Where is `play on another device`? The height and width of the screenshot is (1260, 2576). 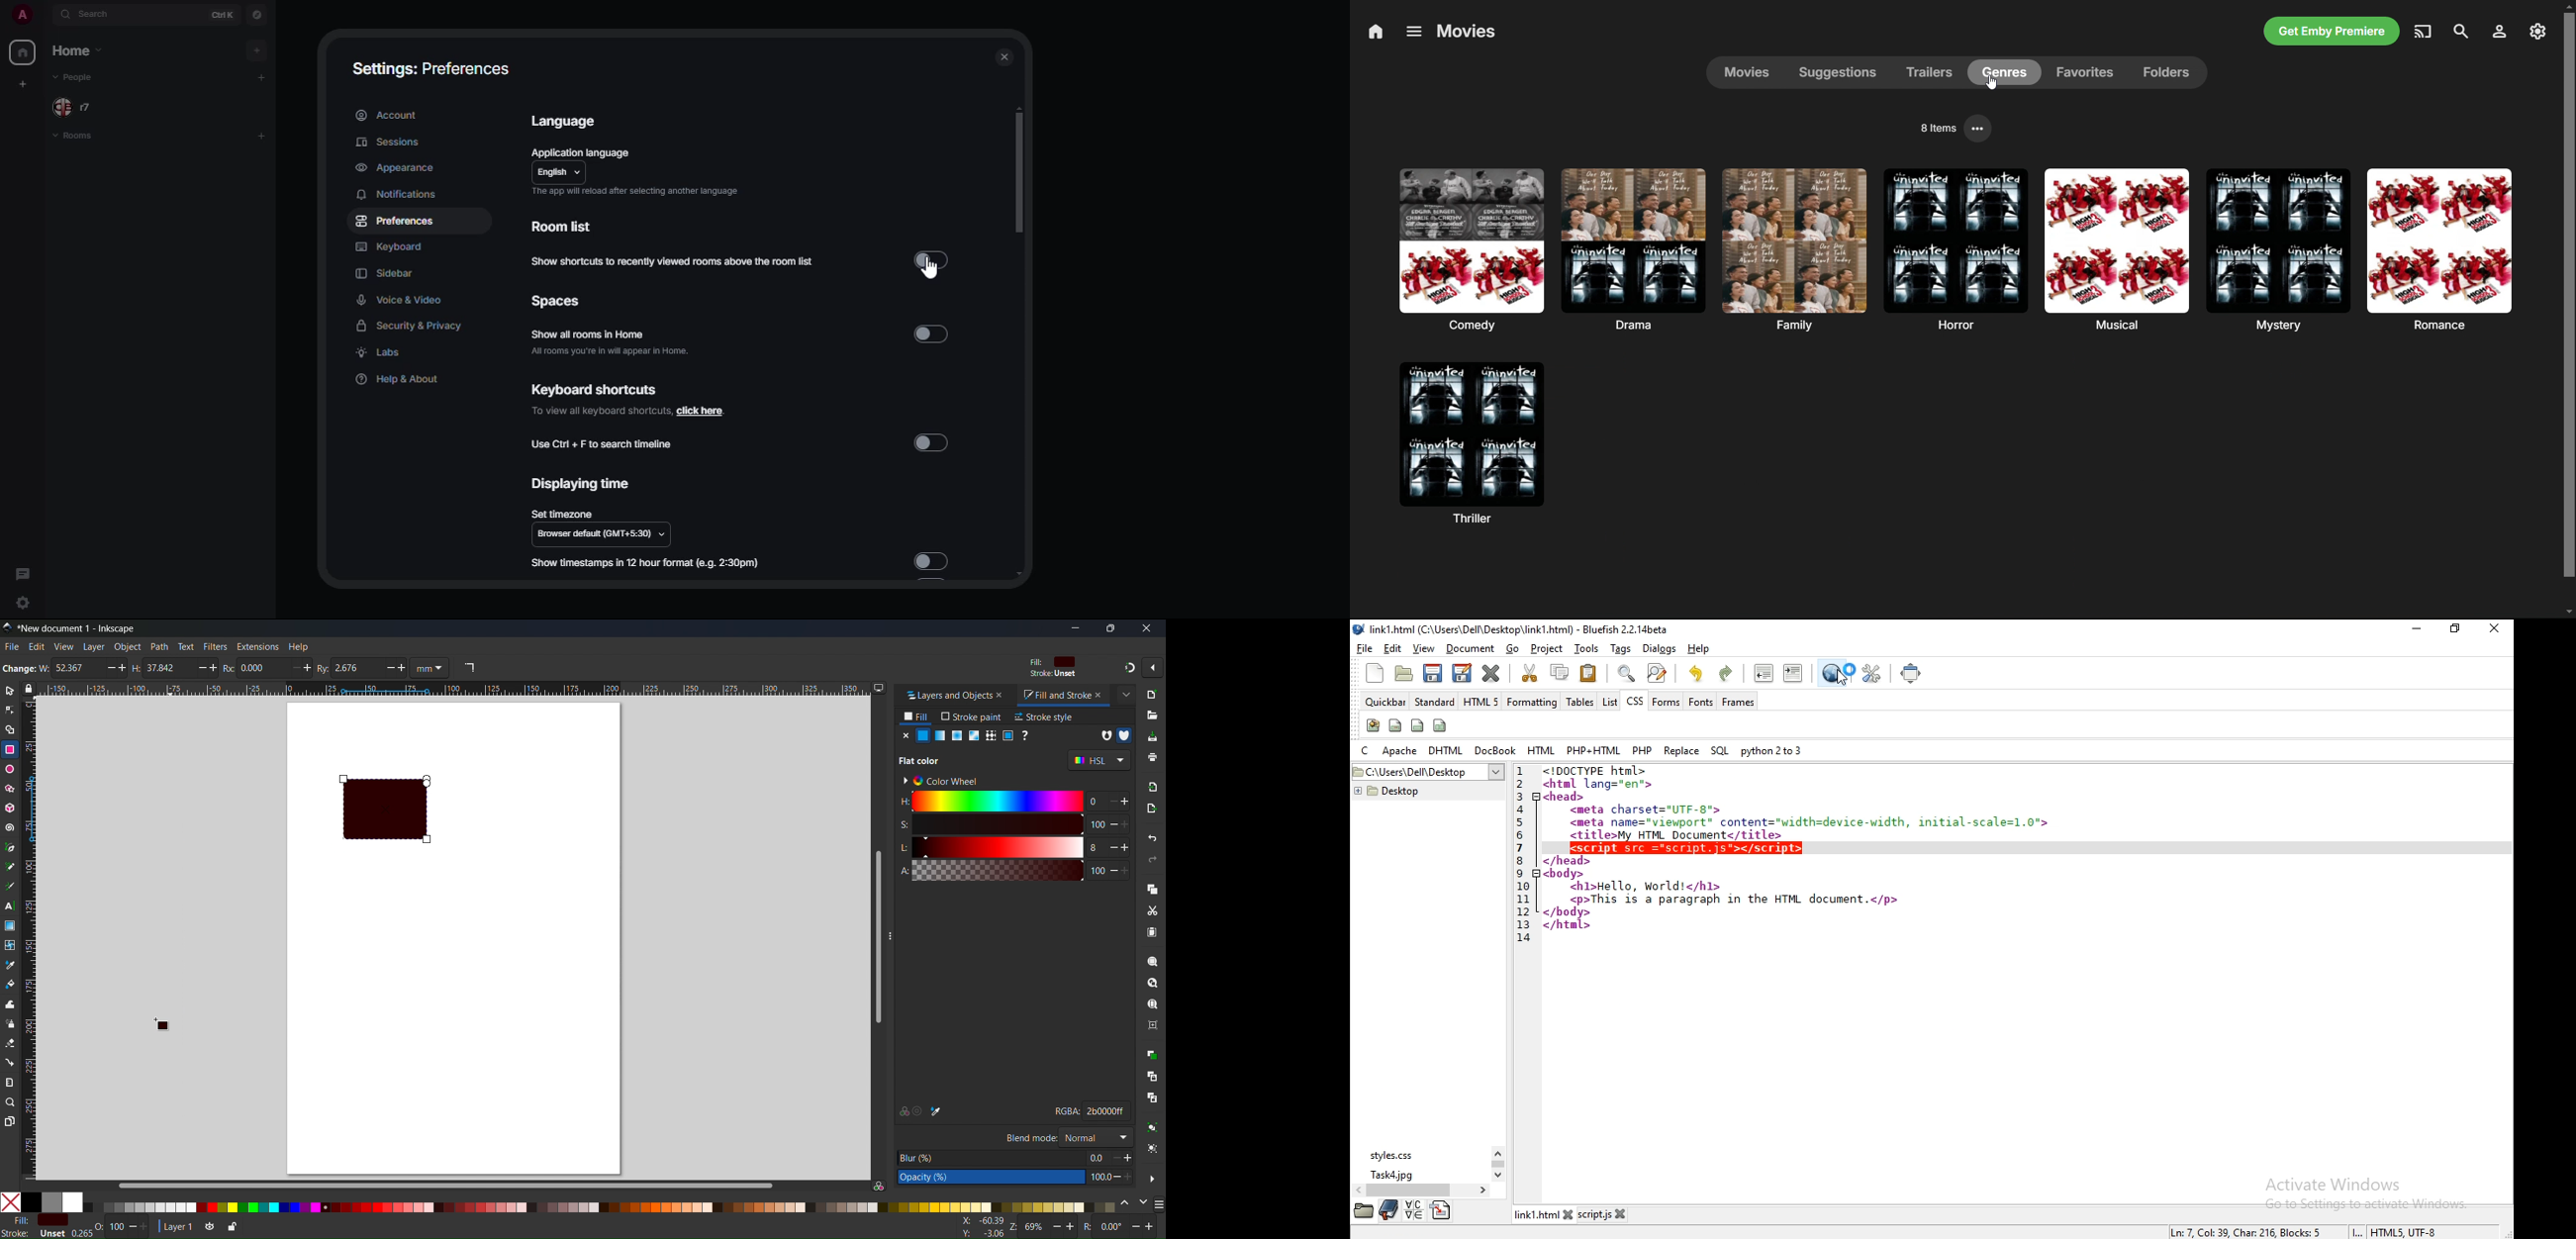
play on another device is located at coordinates (2424, 31).